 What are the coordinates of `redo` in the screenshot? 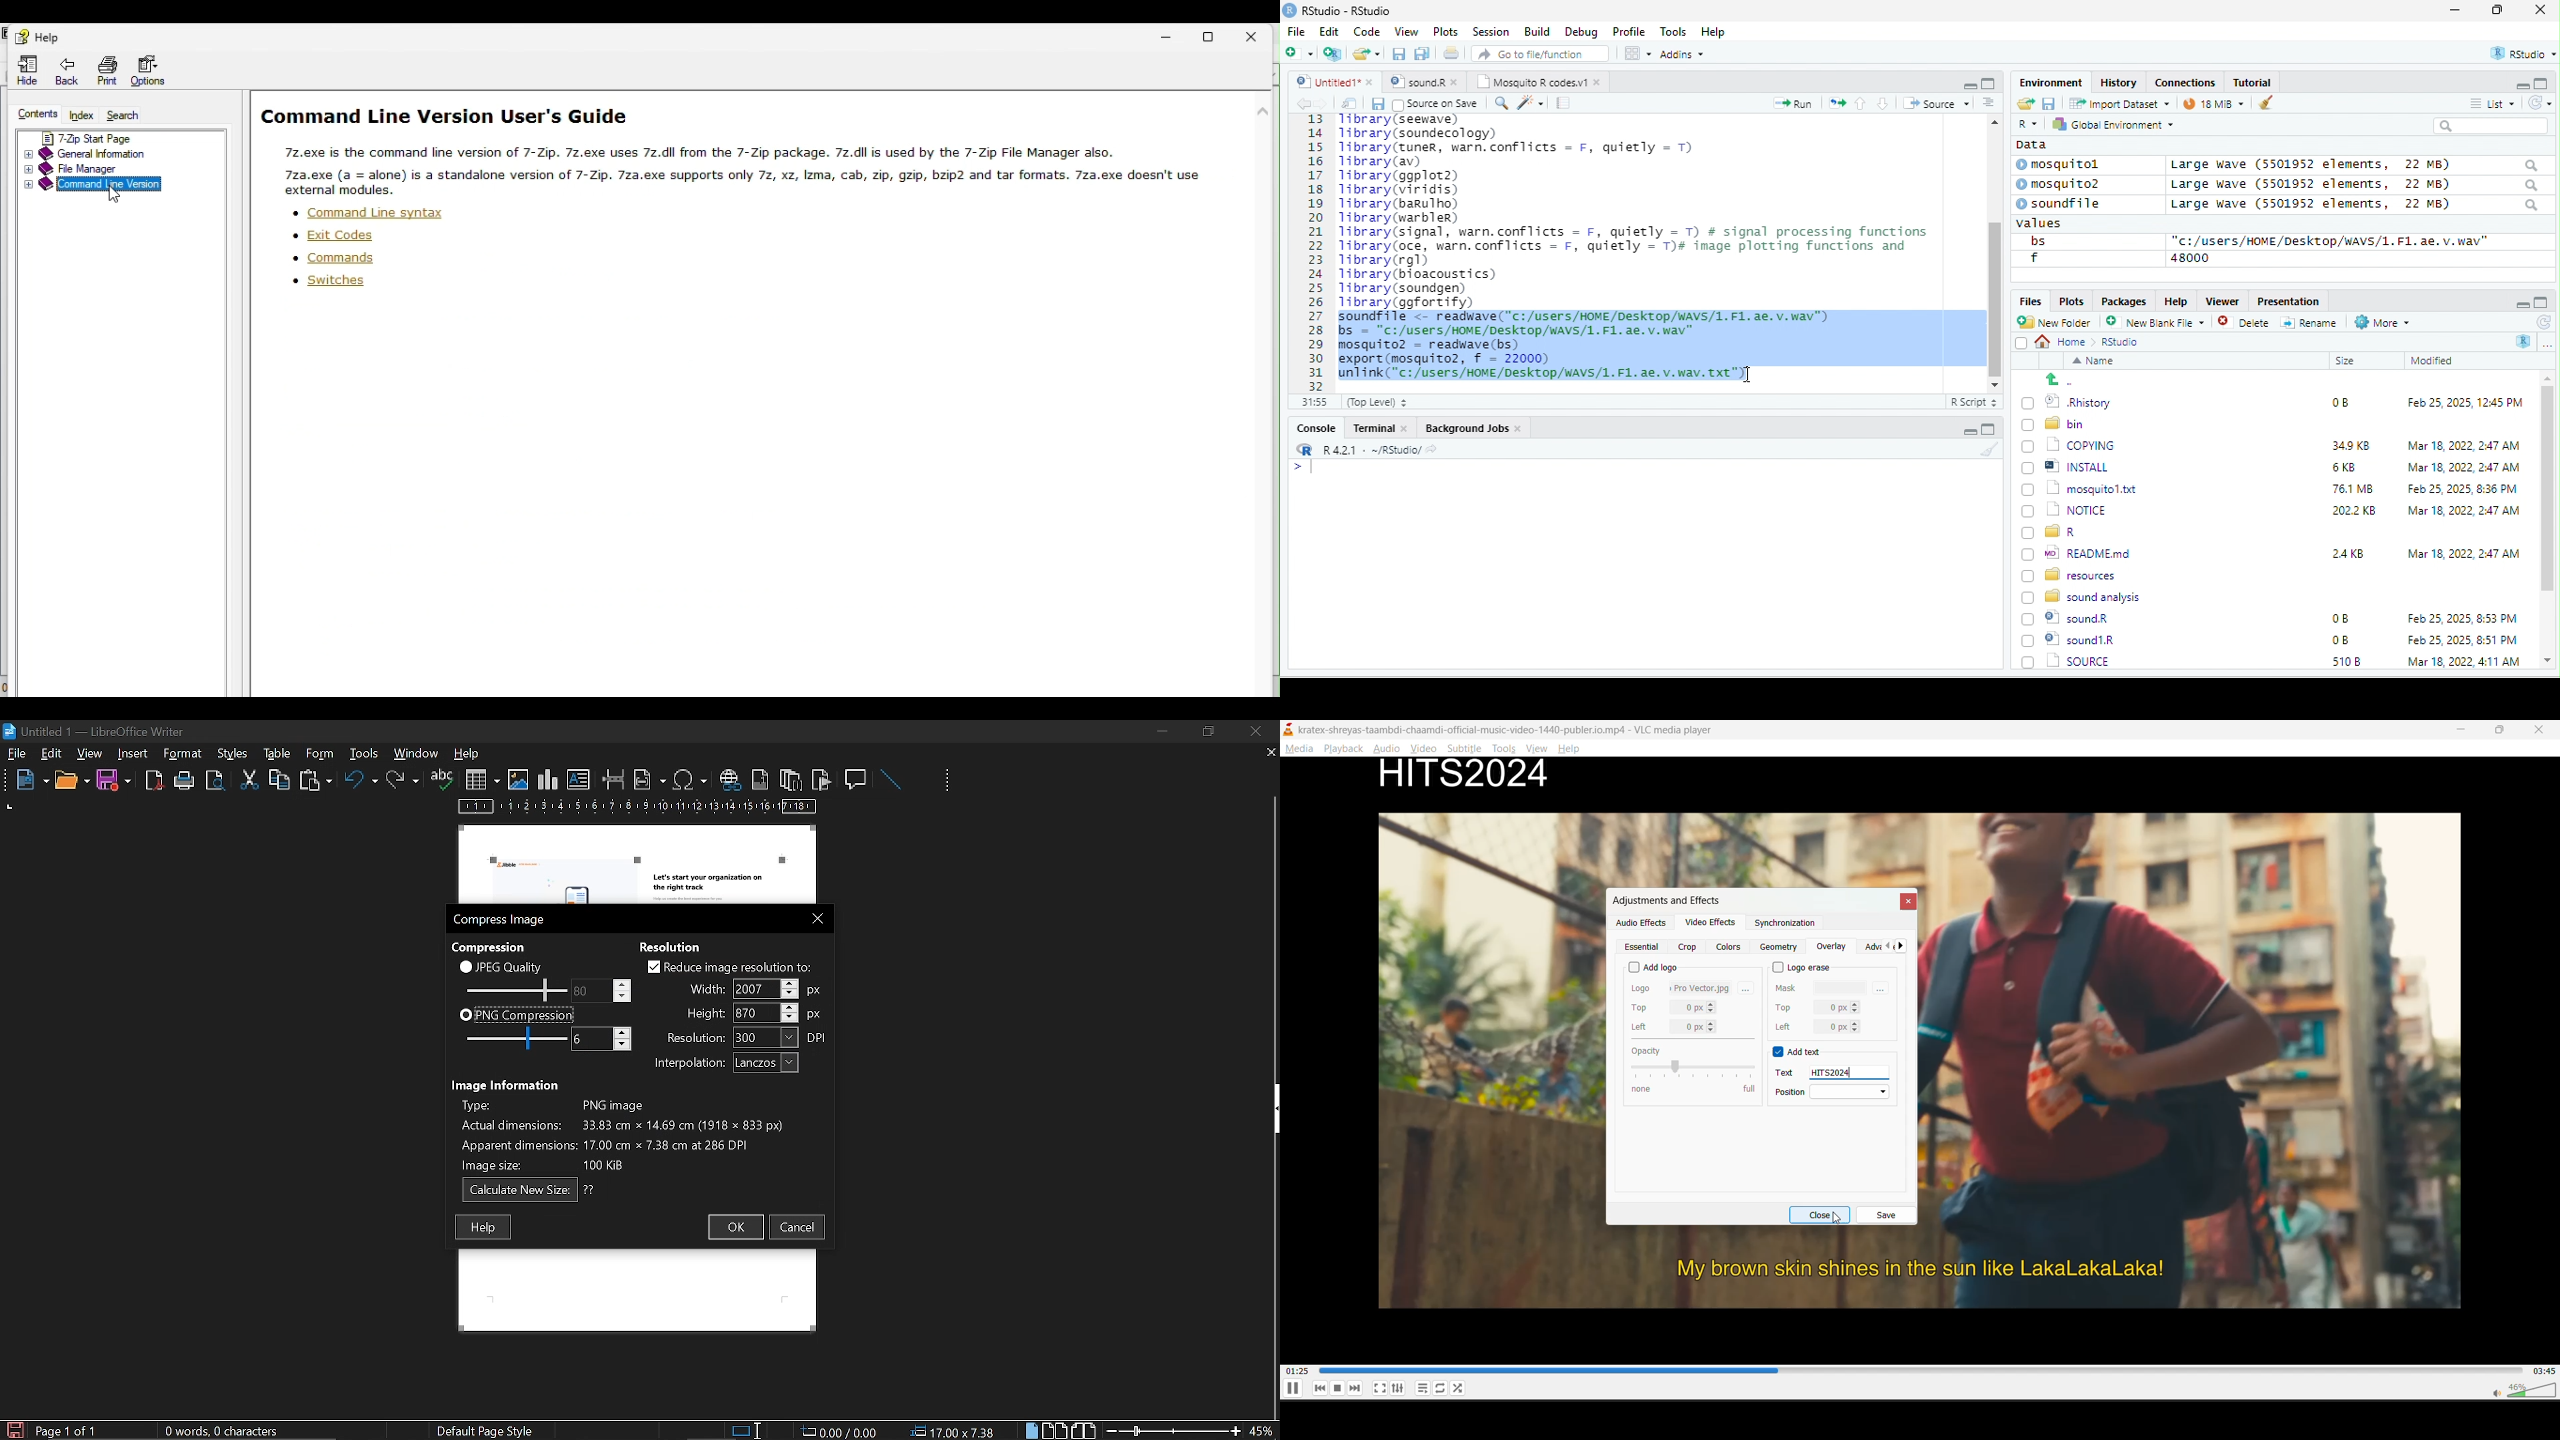 It's located at (403, 780).